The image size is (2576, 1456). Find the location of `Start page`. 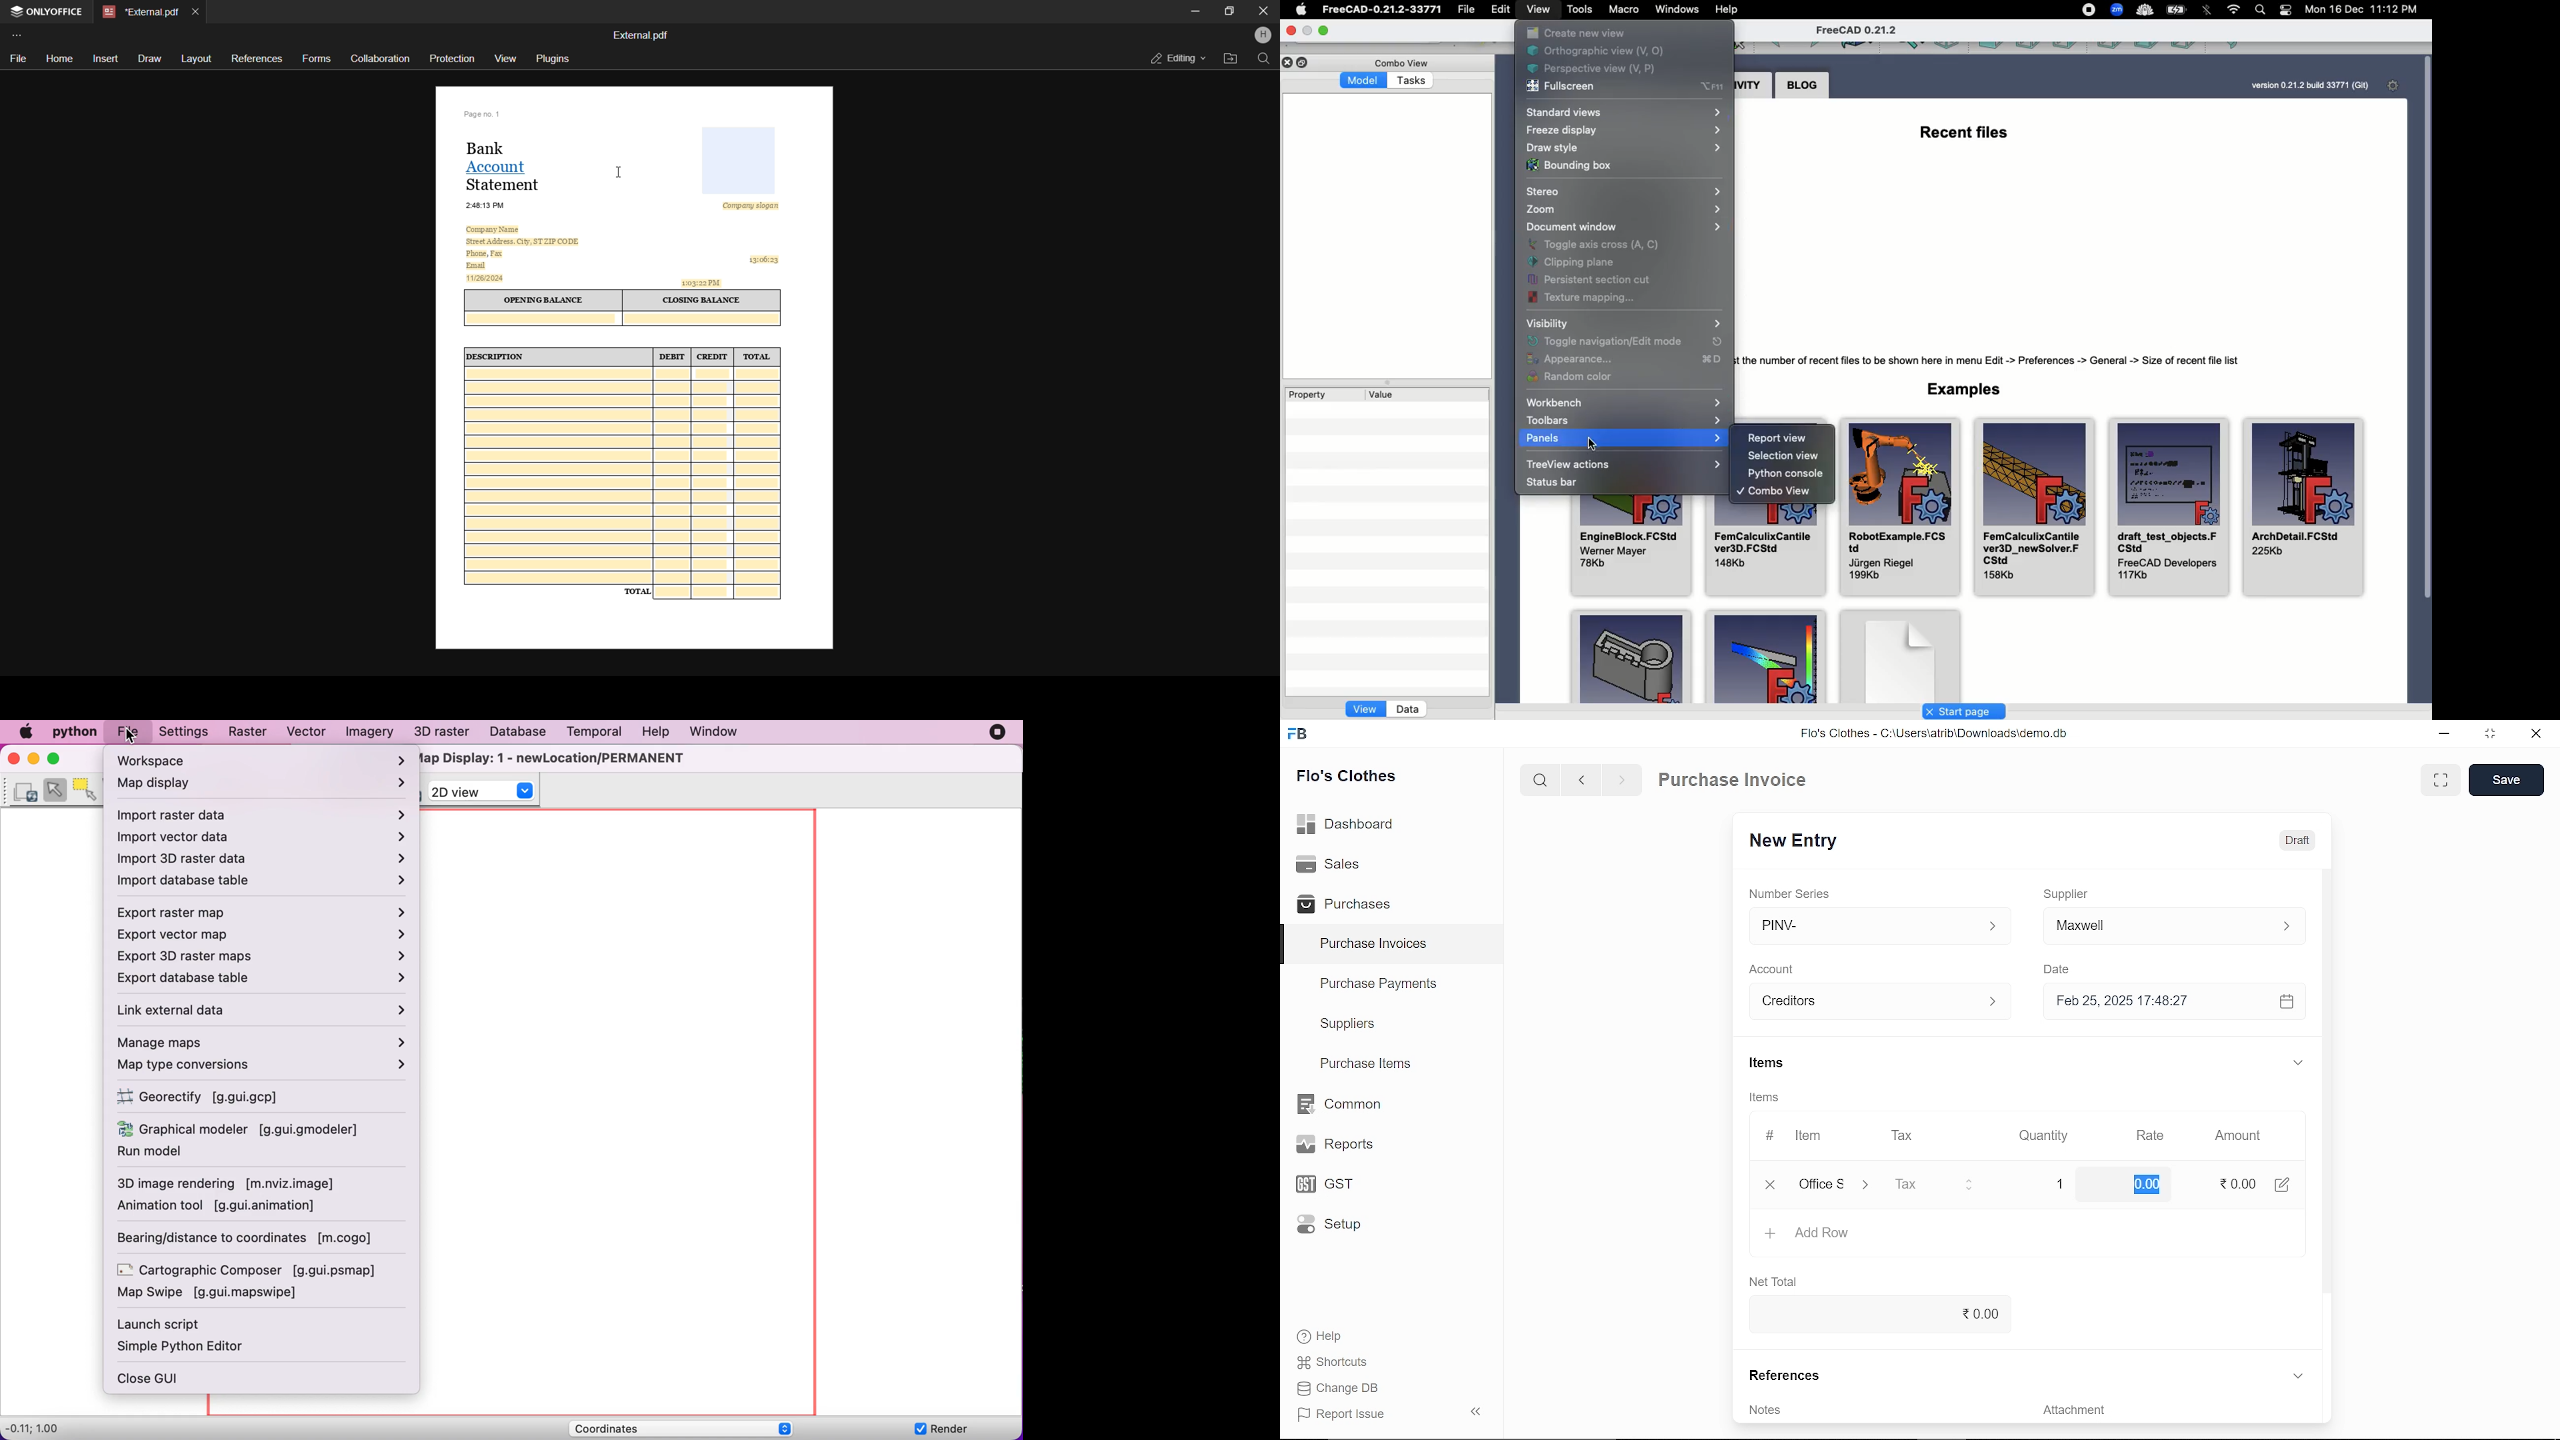

Start page is located at coordinates (1964, 710).